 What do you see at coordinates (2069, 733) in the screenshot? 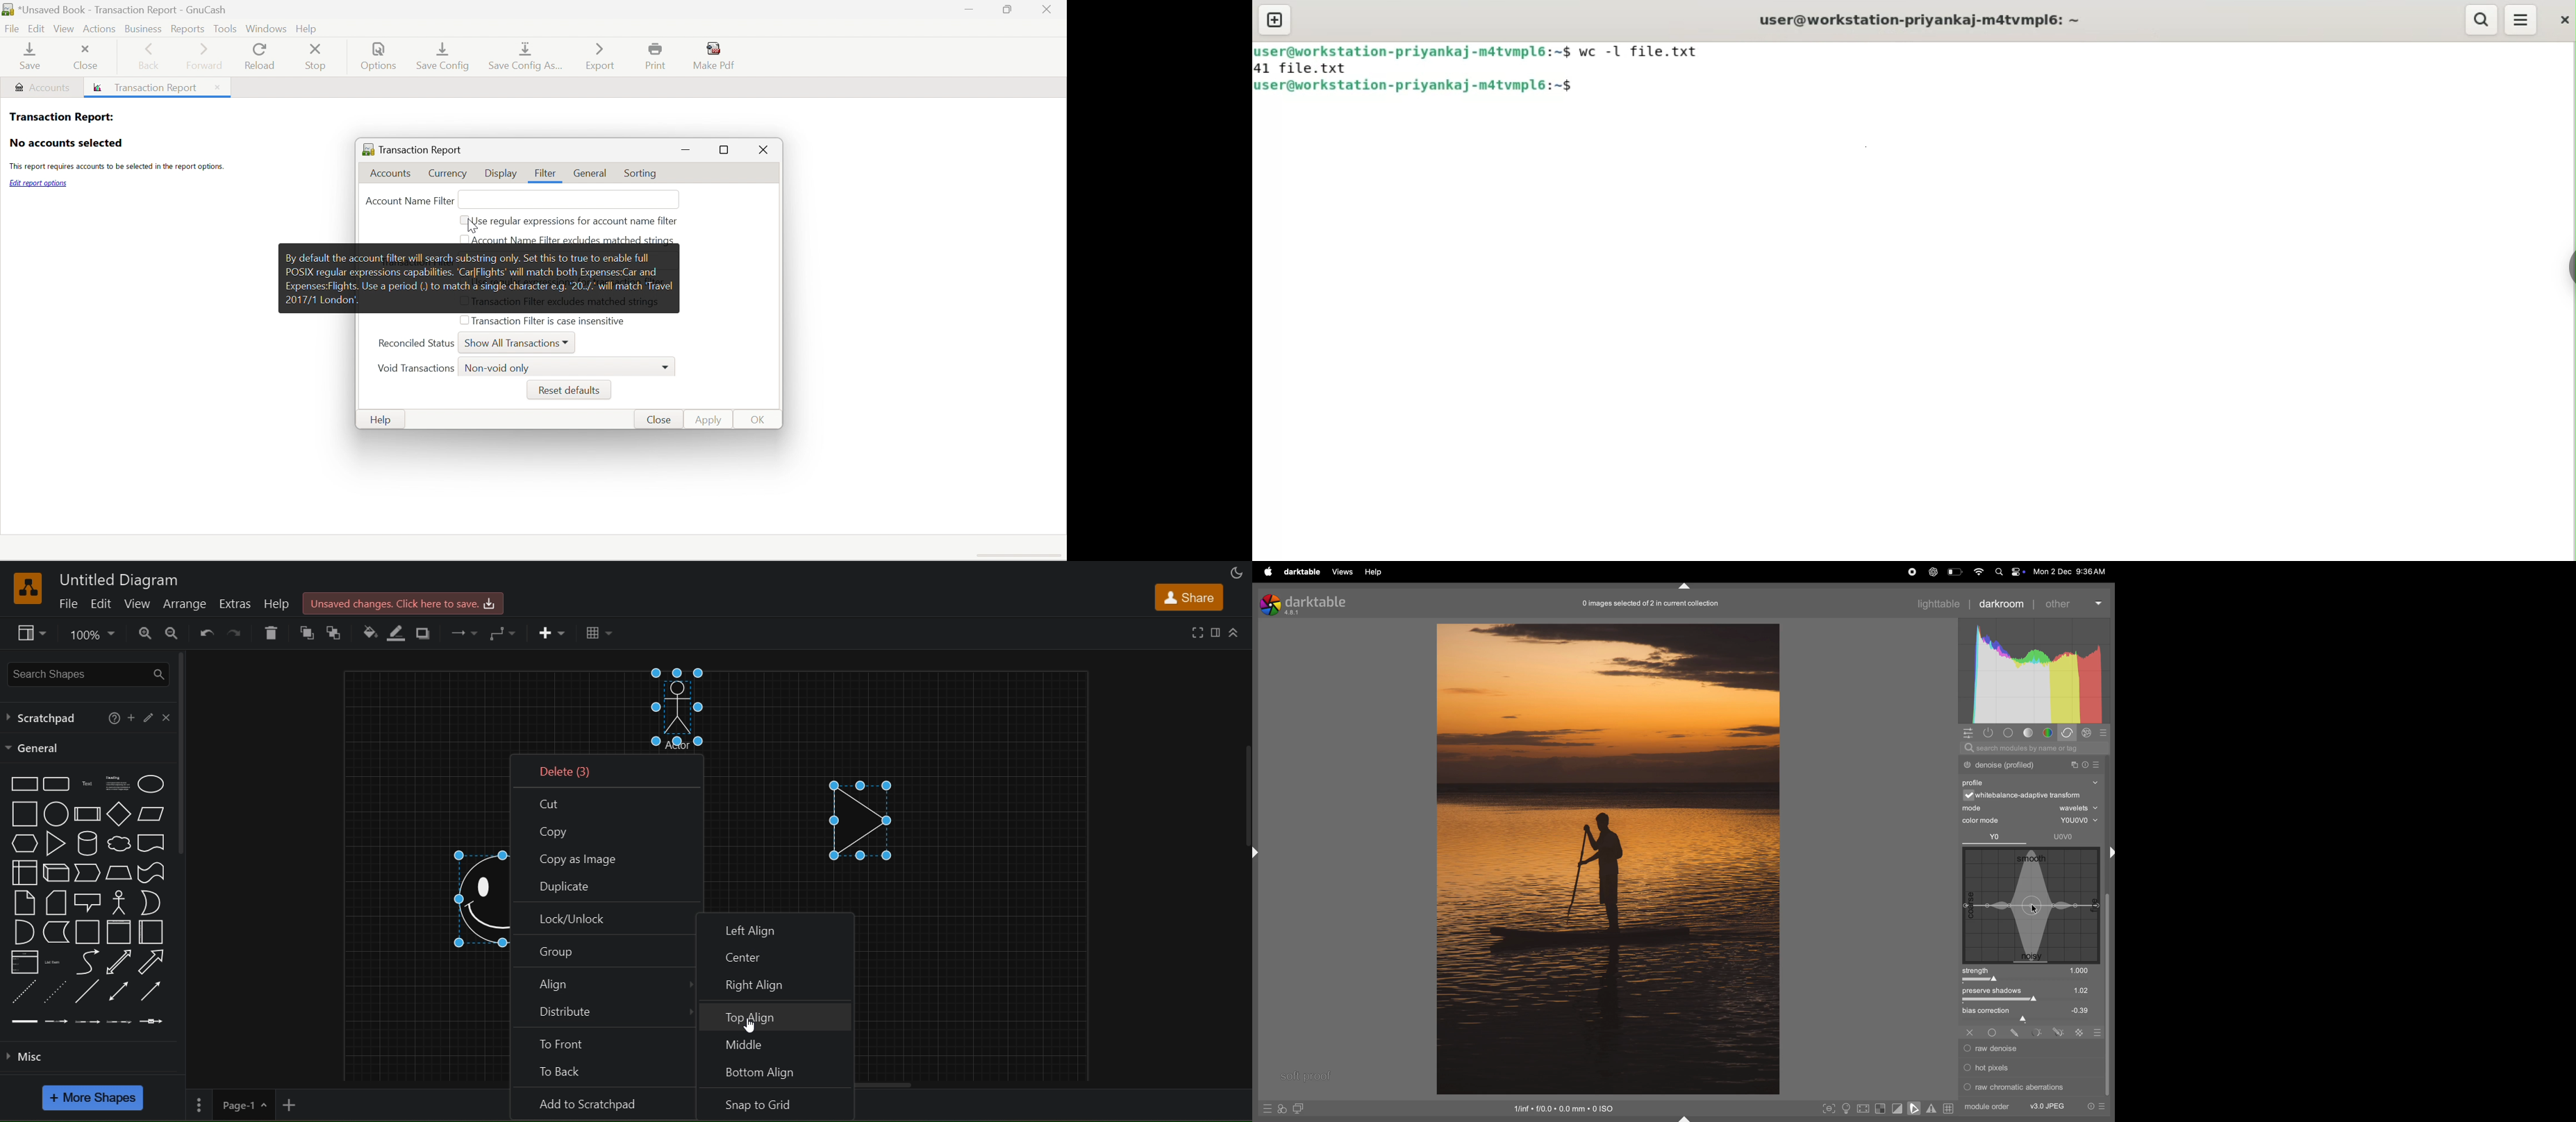
I see `correct` at bounding box center [2069, 733].